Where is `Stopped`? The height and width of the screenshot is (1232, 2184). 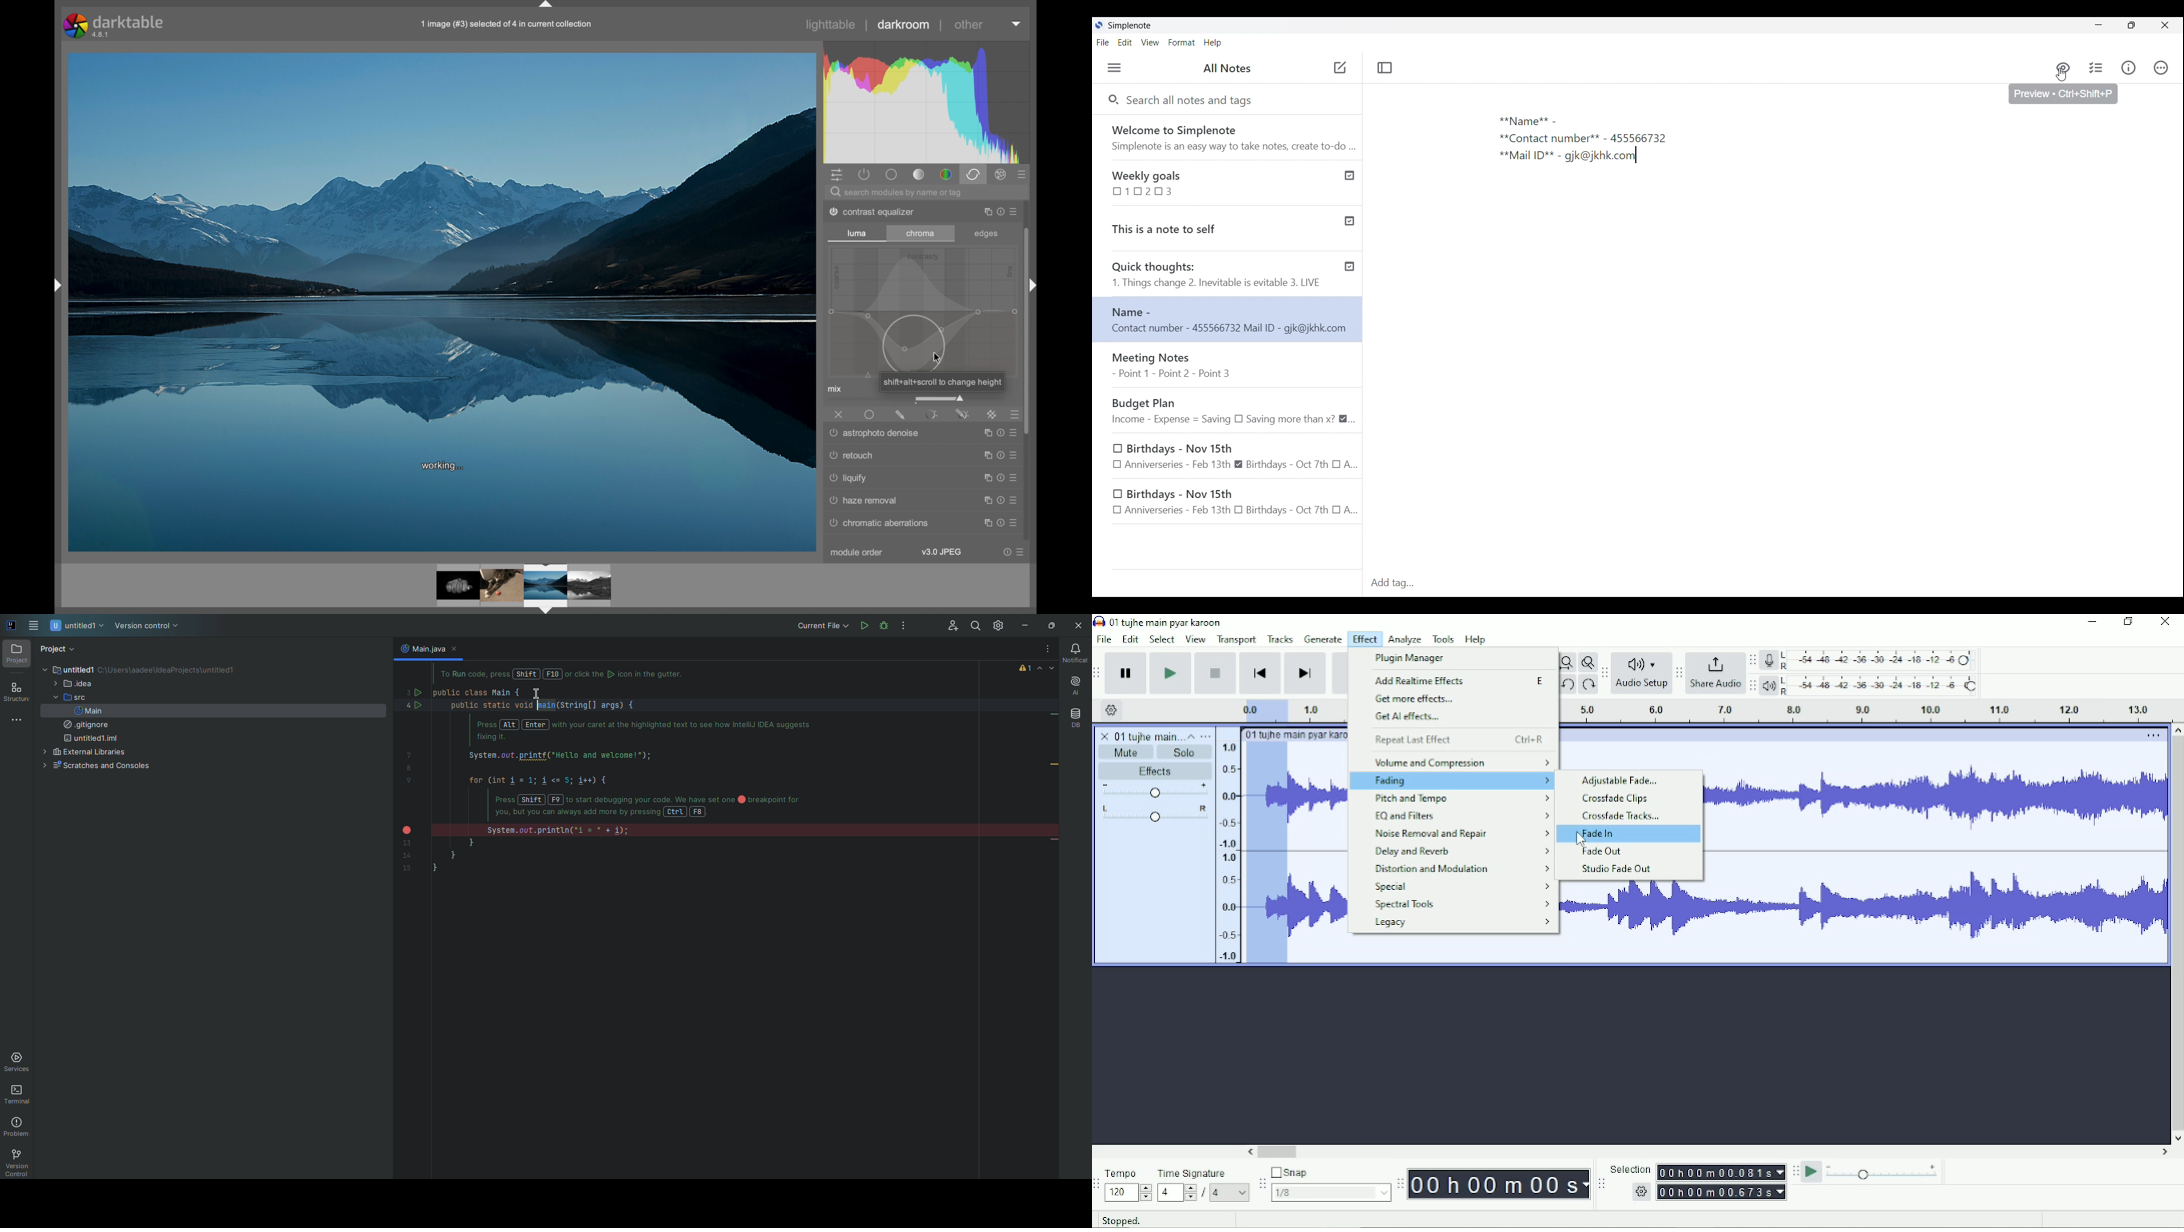 Stopped is located at coordinates (1135, 1218).